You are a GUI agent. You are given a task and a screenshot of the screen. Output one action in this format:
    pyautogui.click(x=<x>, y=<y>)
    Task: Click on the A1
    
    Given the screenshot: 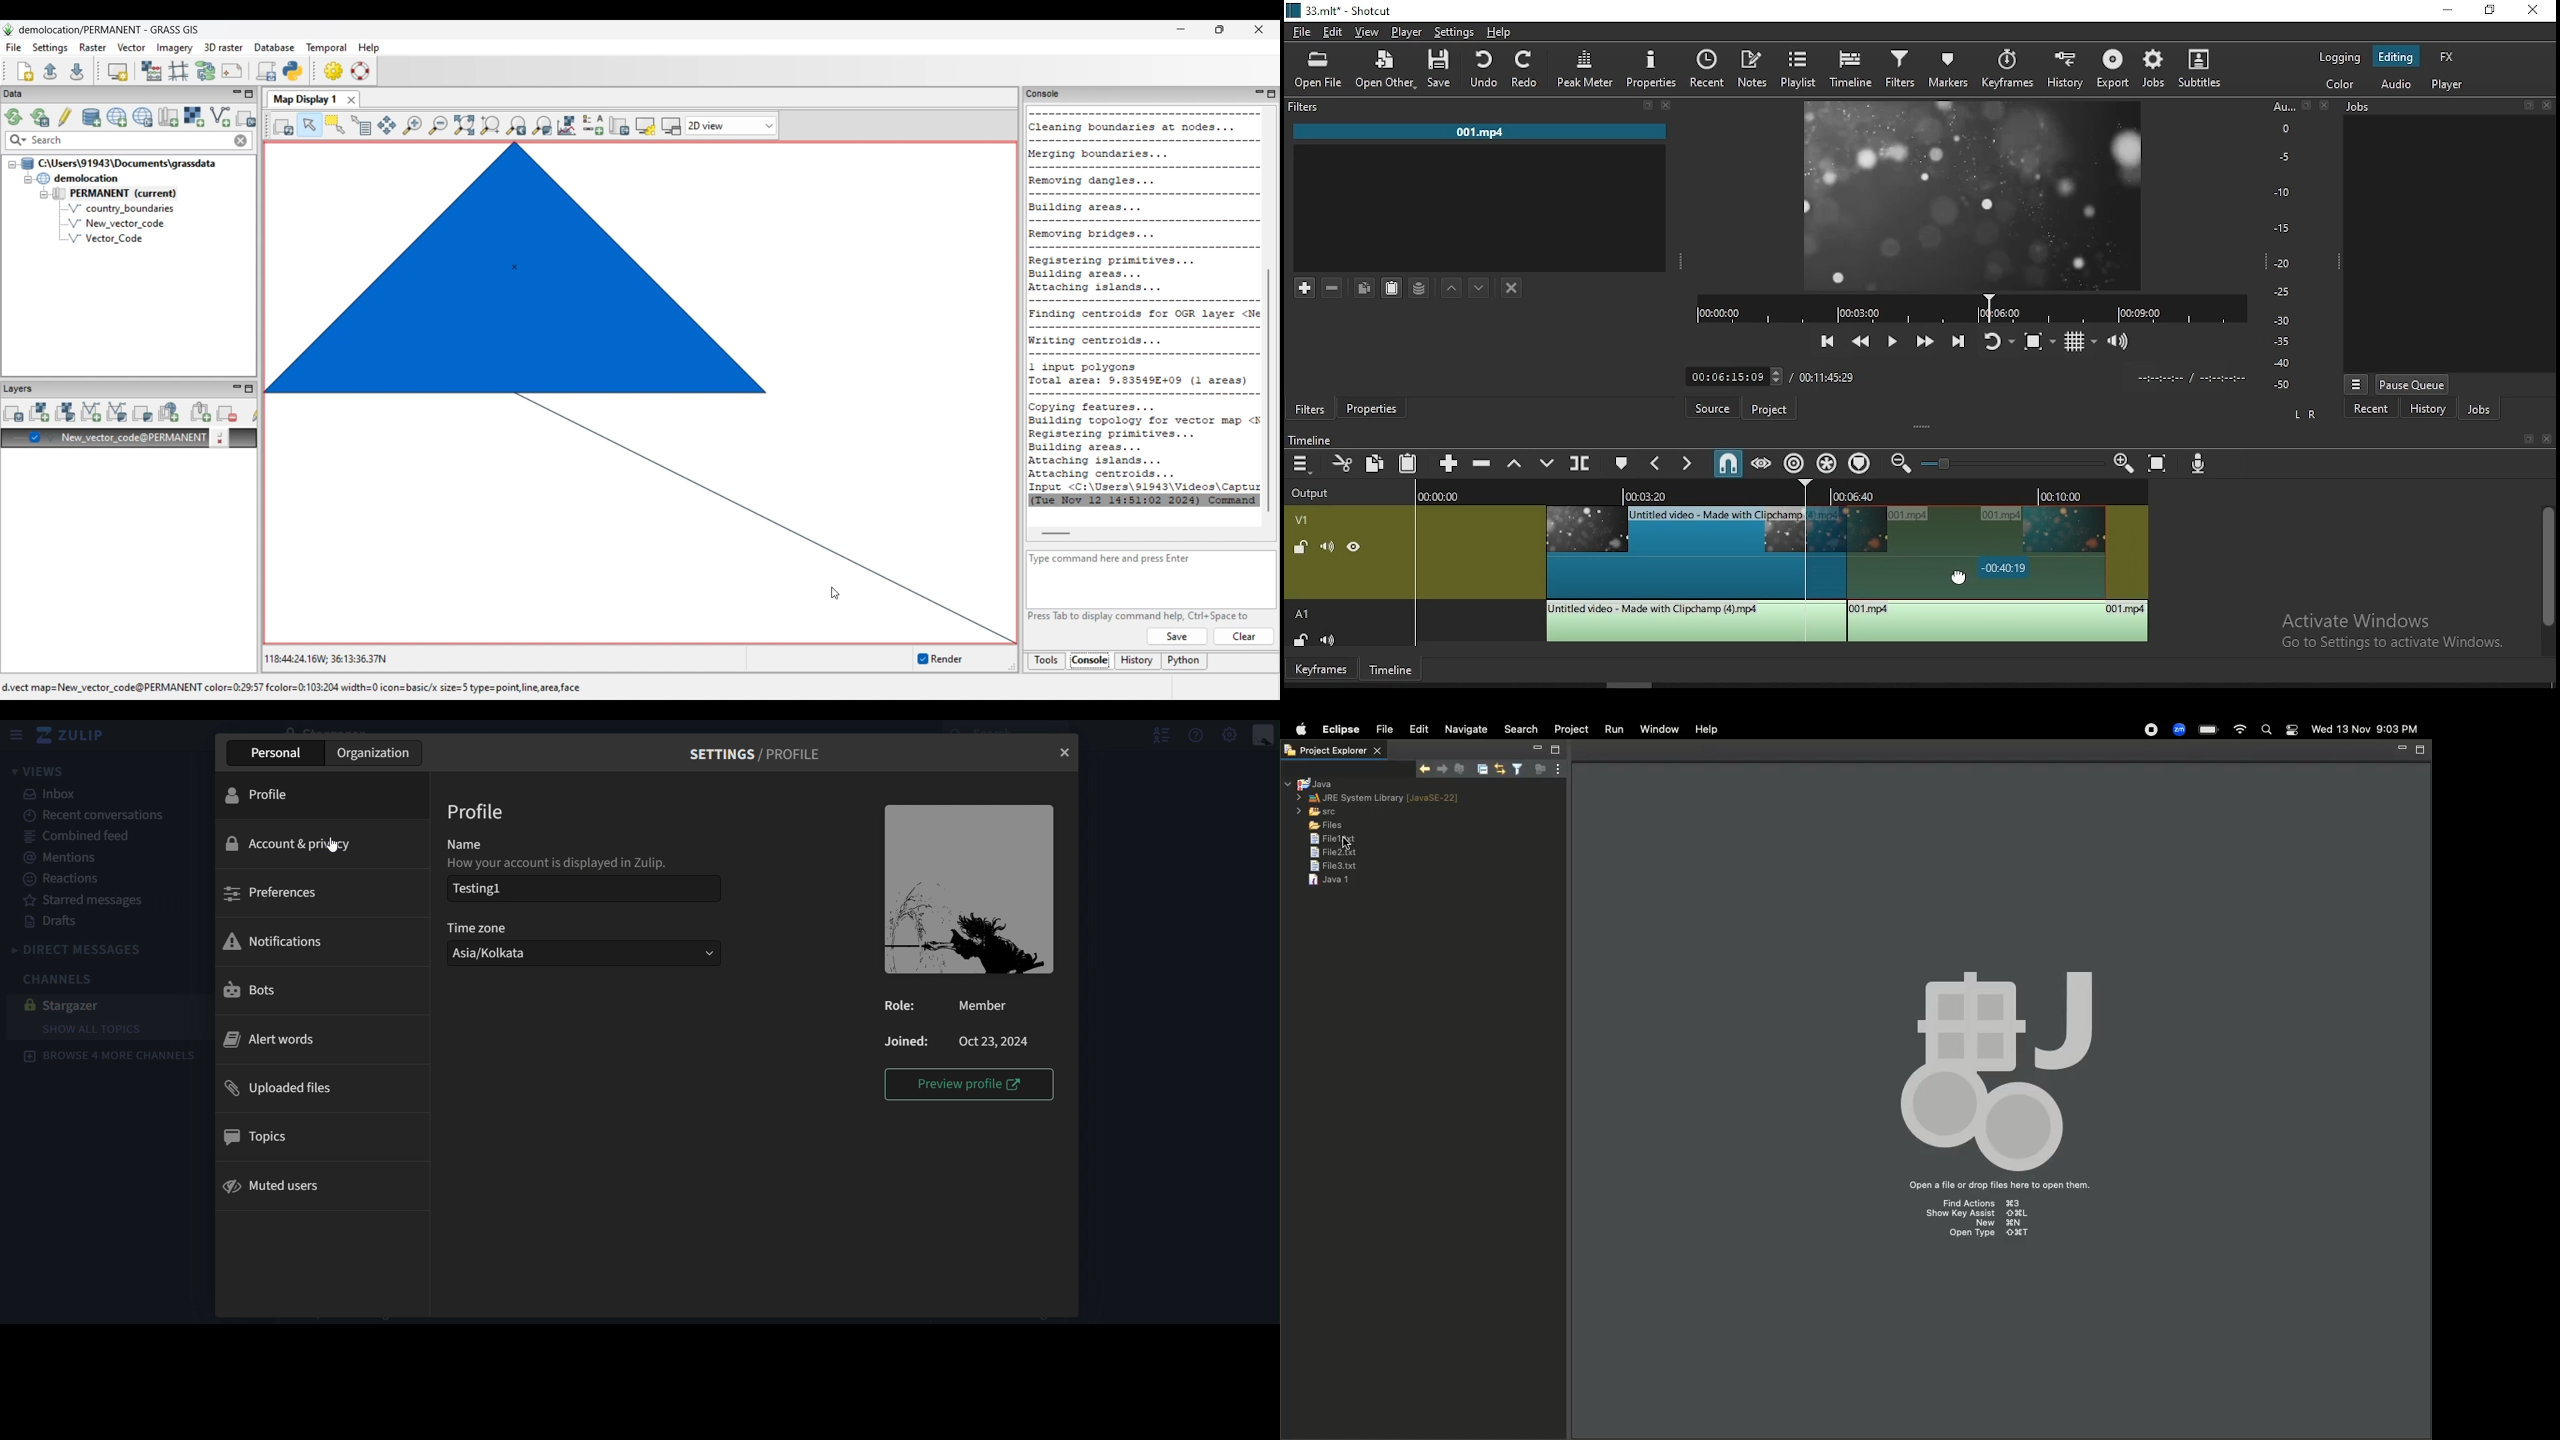 What is the action you would take?
    pyautogui.click(x=1306, y=614)
    